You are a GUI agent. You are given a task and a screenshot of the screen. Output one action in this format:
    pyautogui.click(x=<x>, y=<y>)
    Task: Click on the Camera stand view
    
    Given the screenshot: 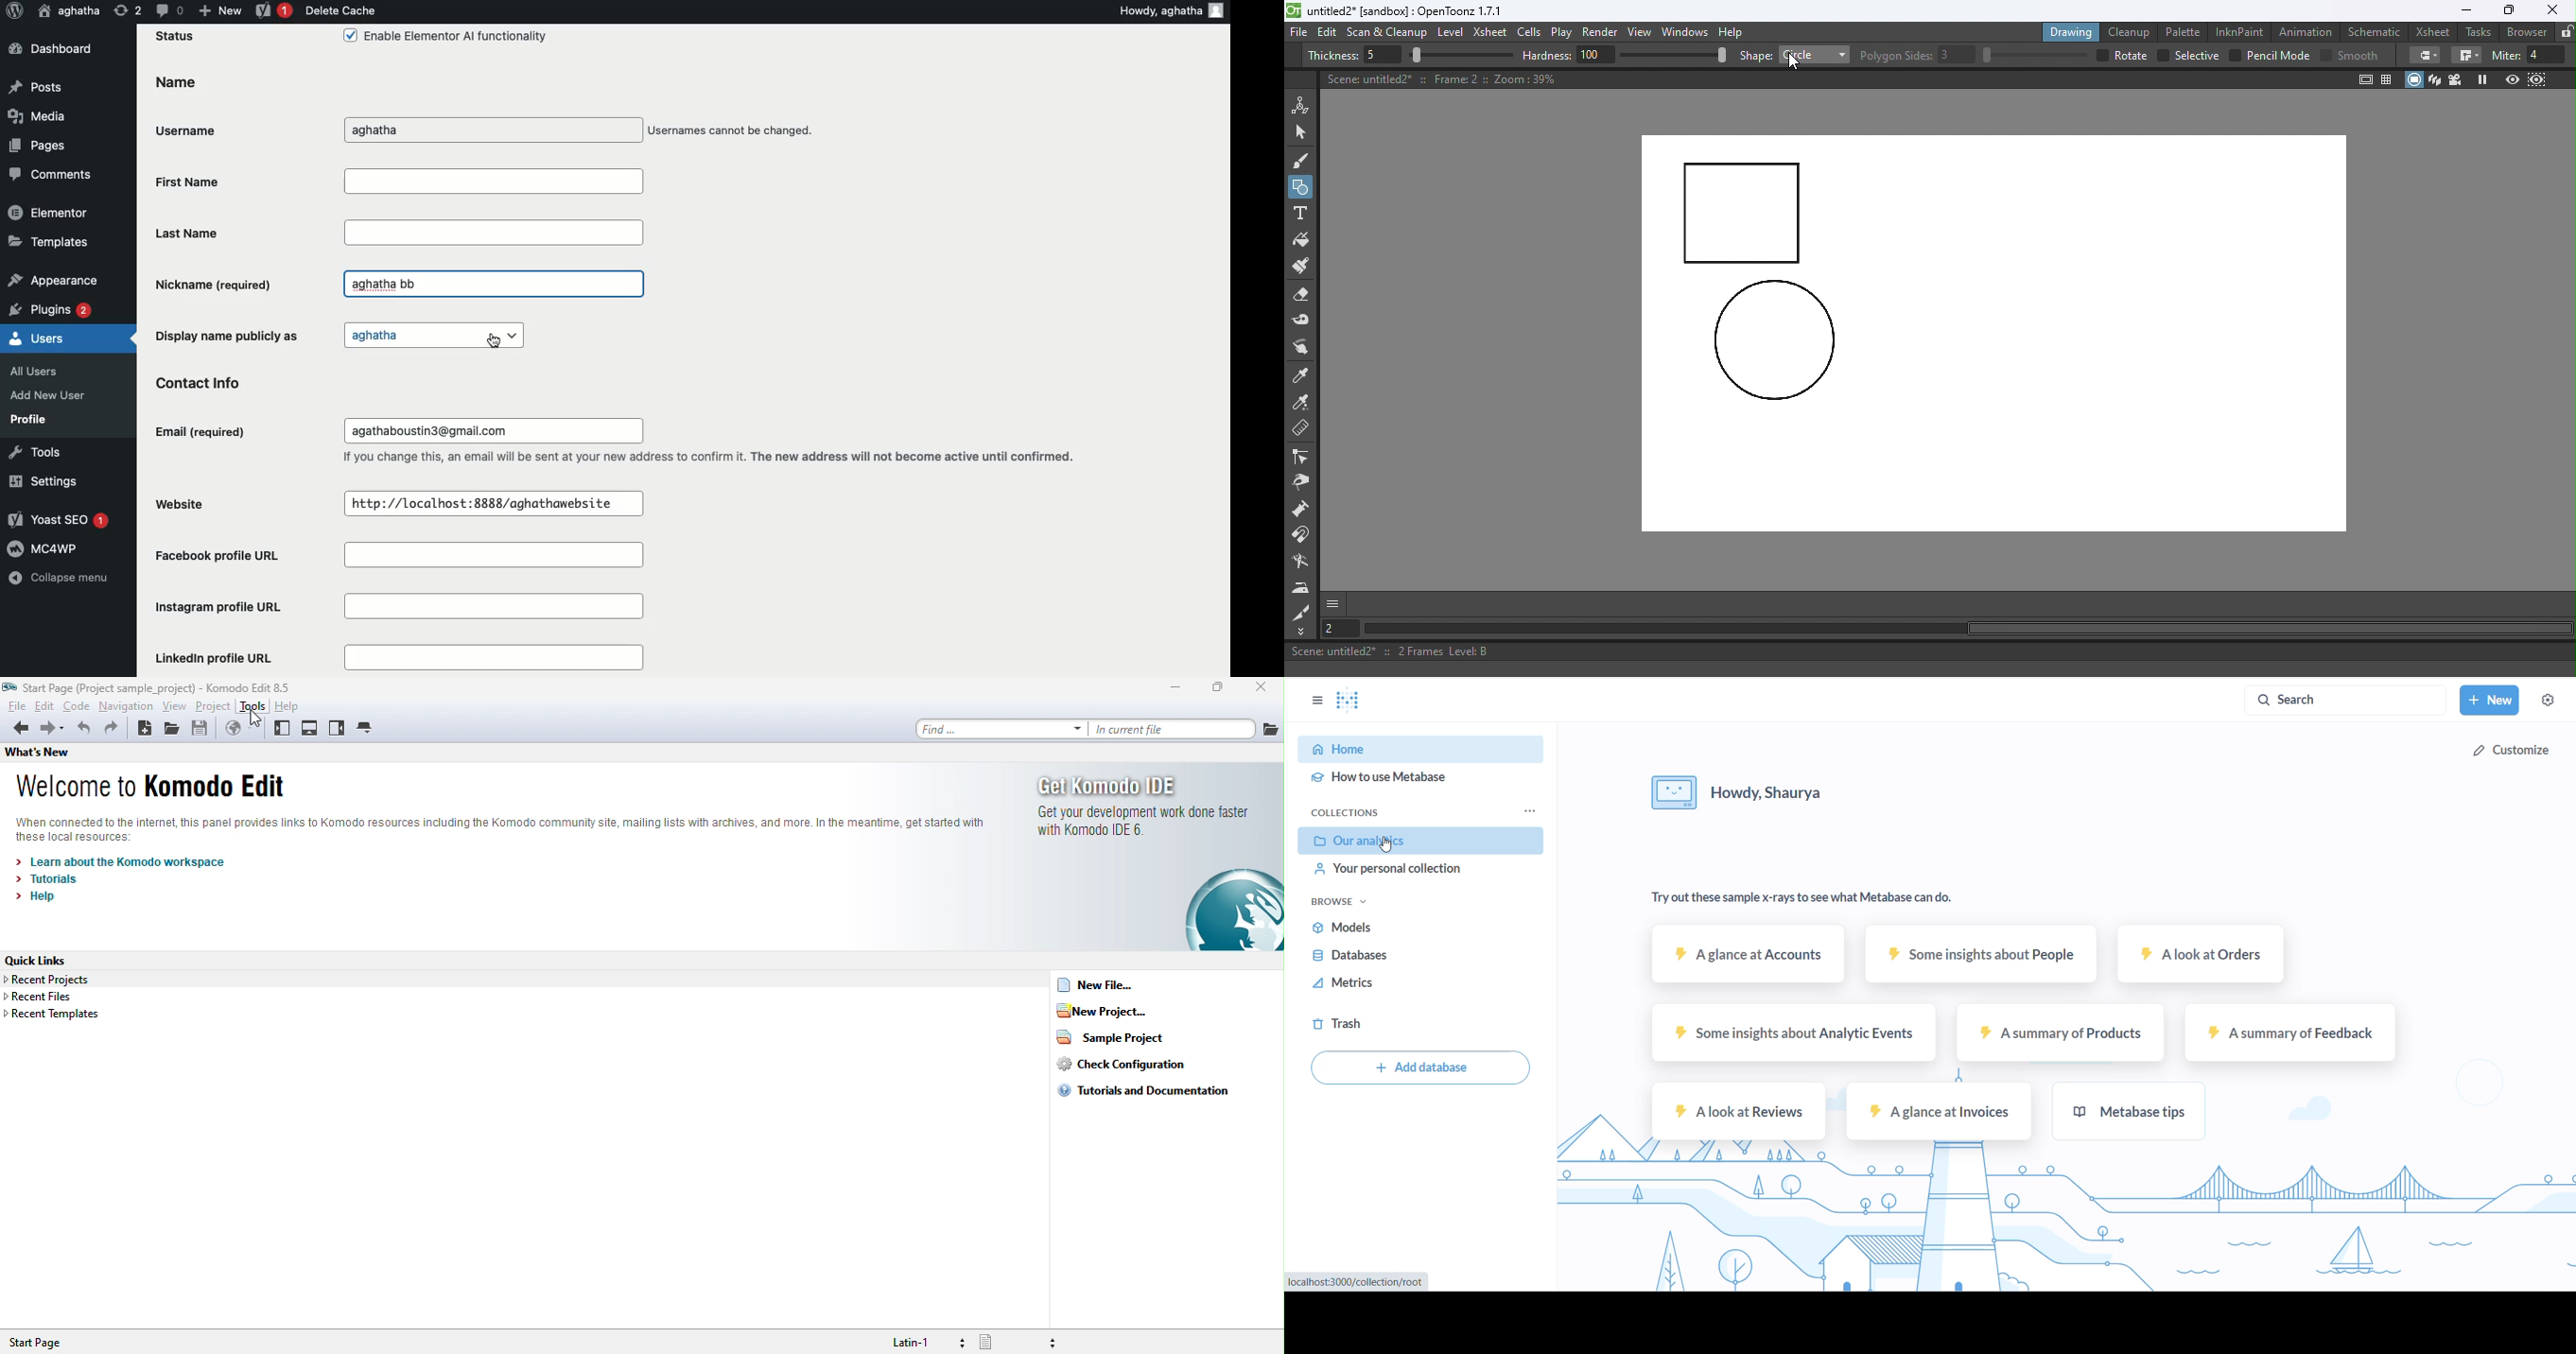 What is the action you would take?
    pyautogui.click(x=2415, y=79)
    